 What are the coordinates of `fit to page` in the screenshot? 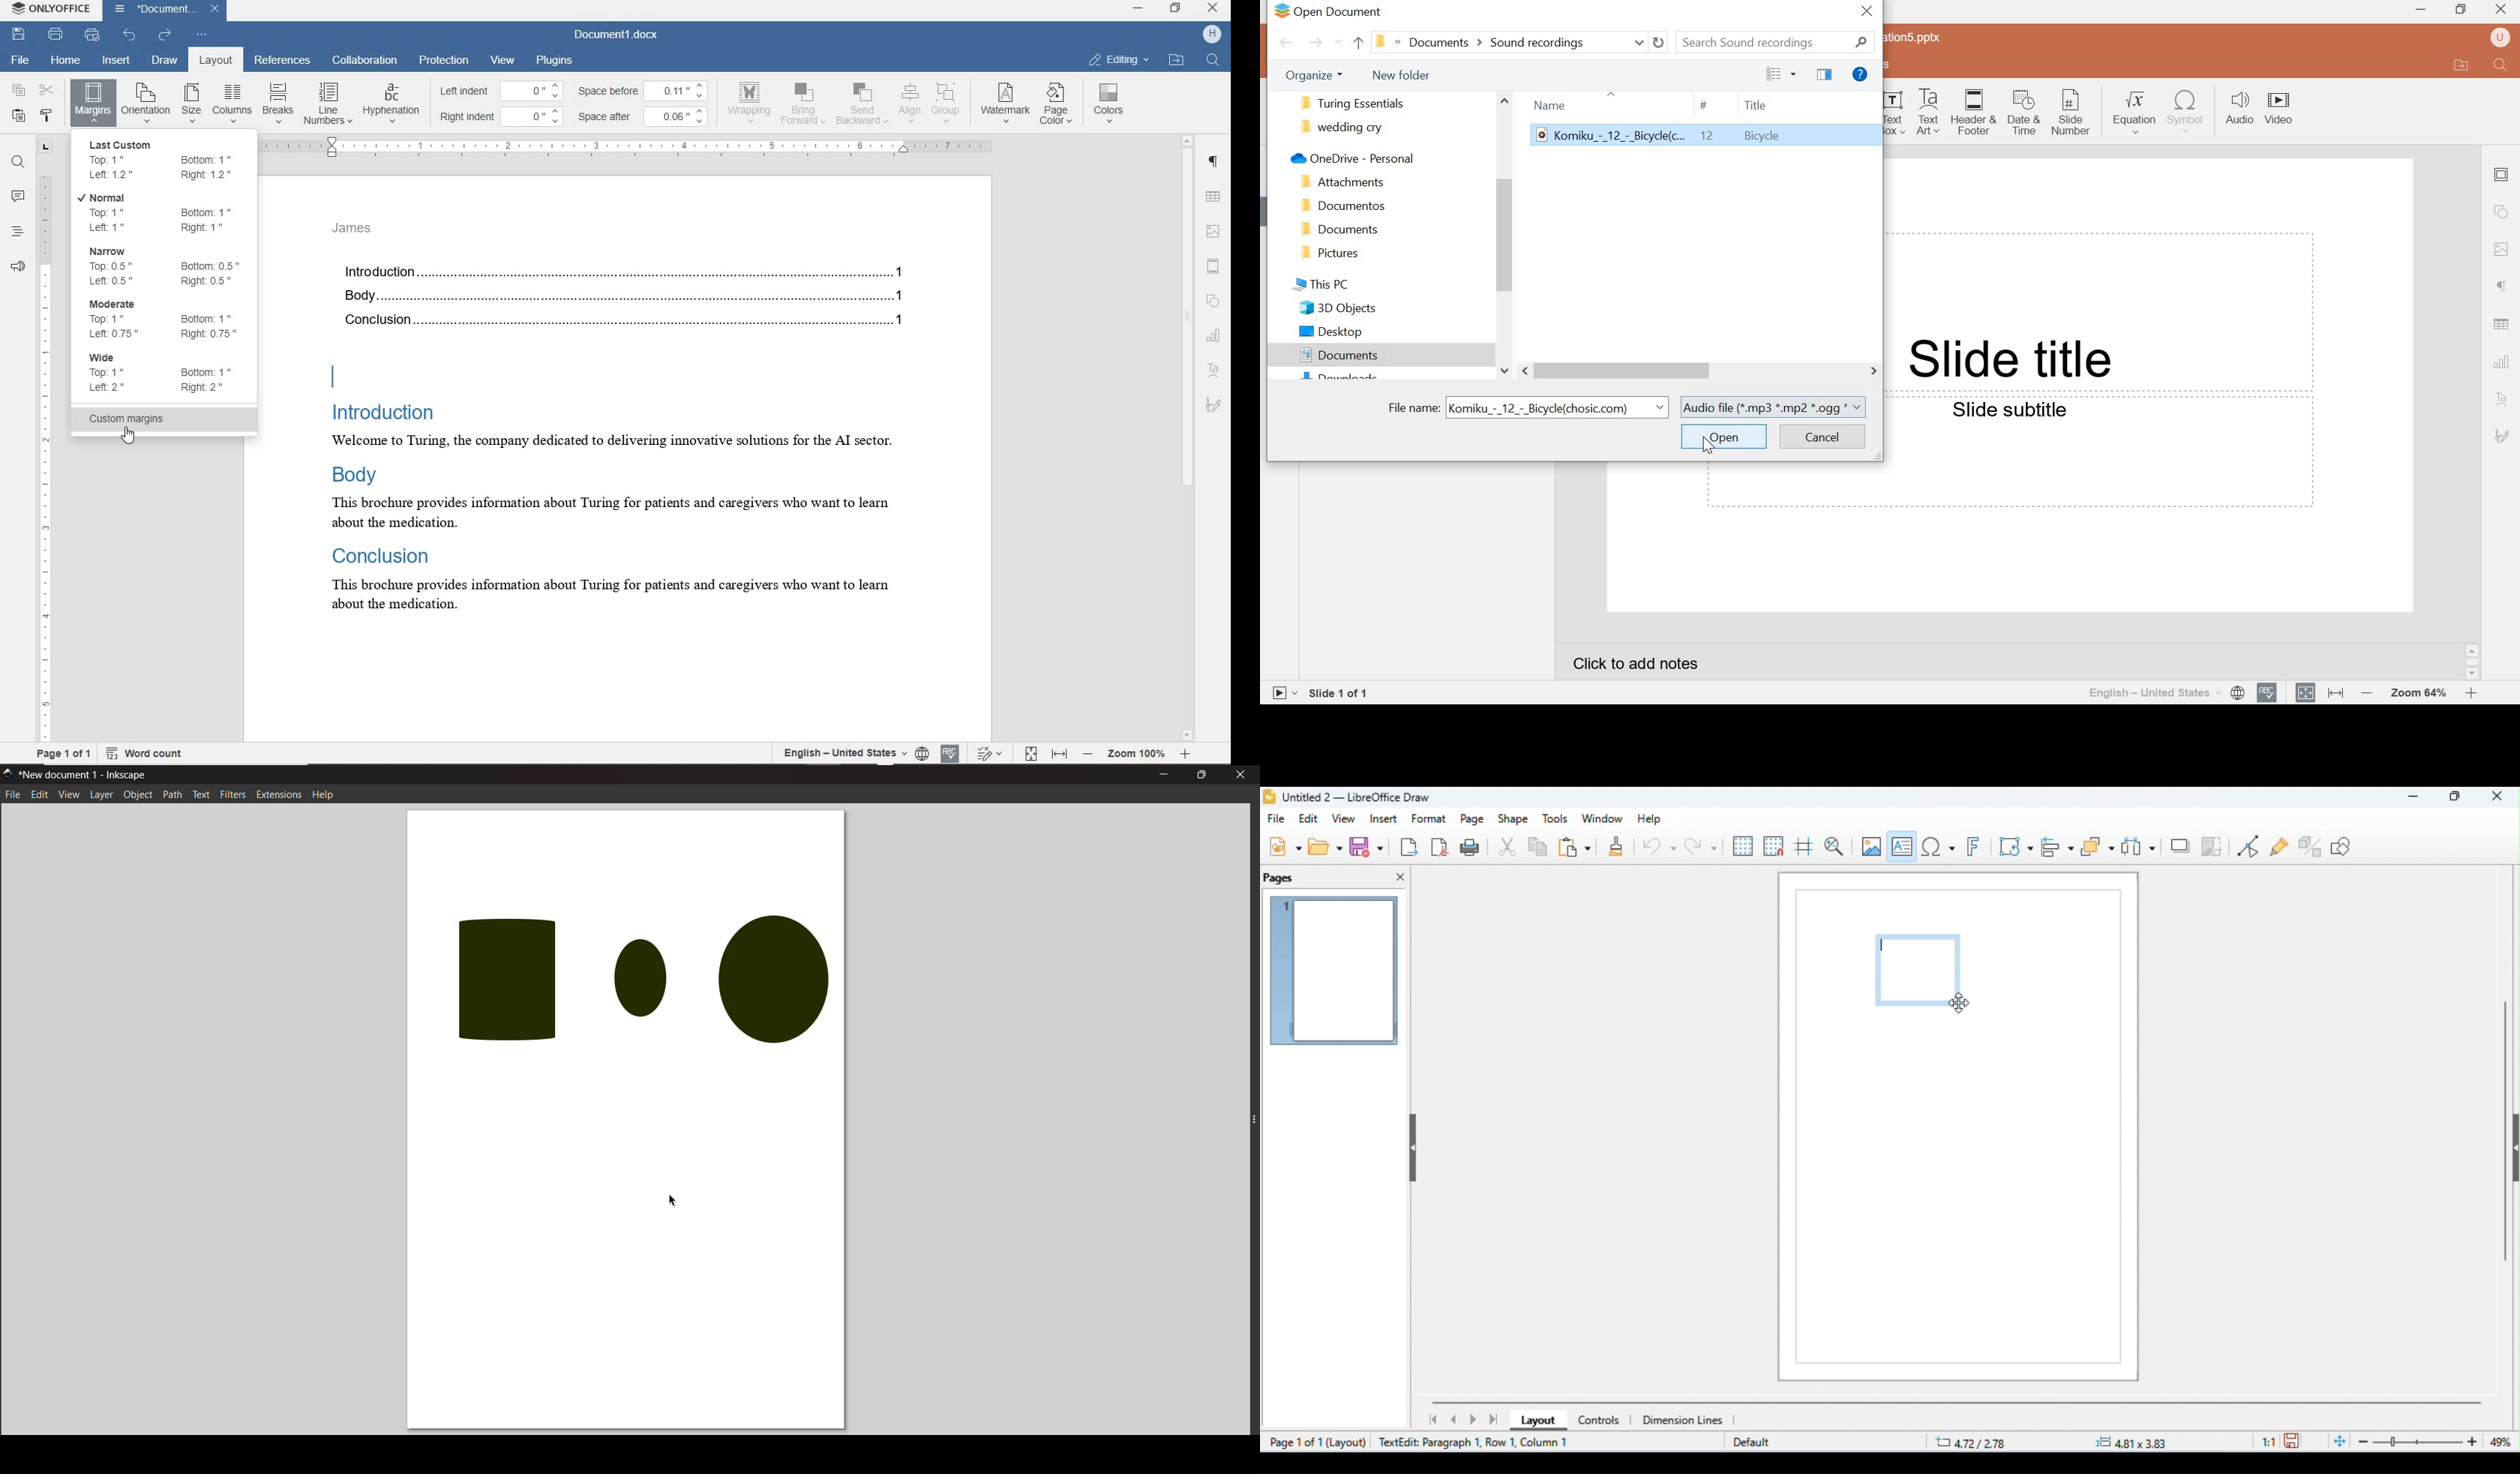 It's located at (1030, 752).